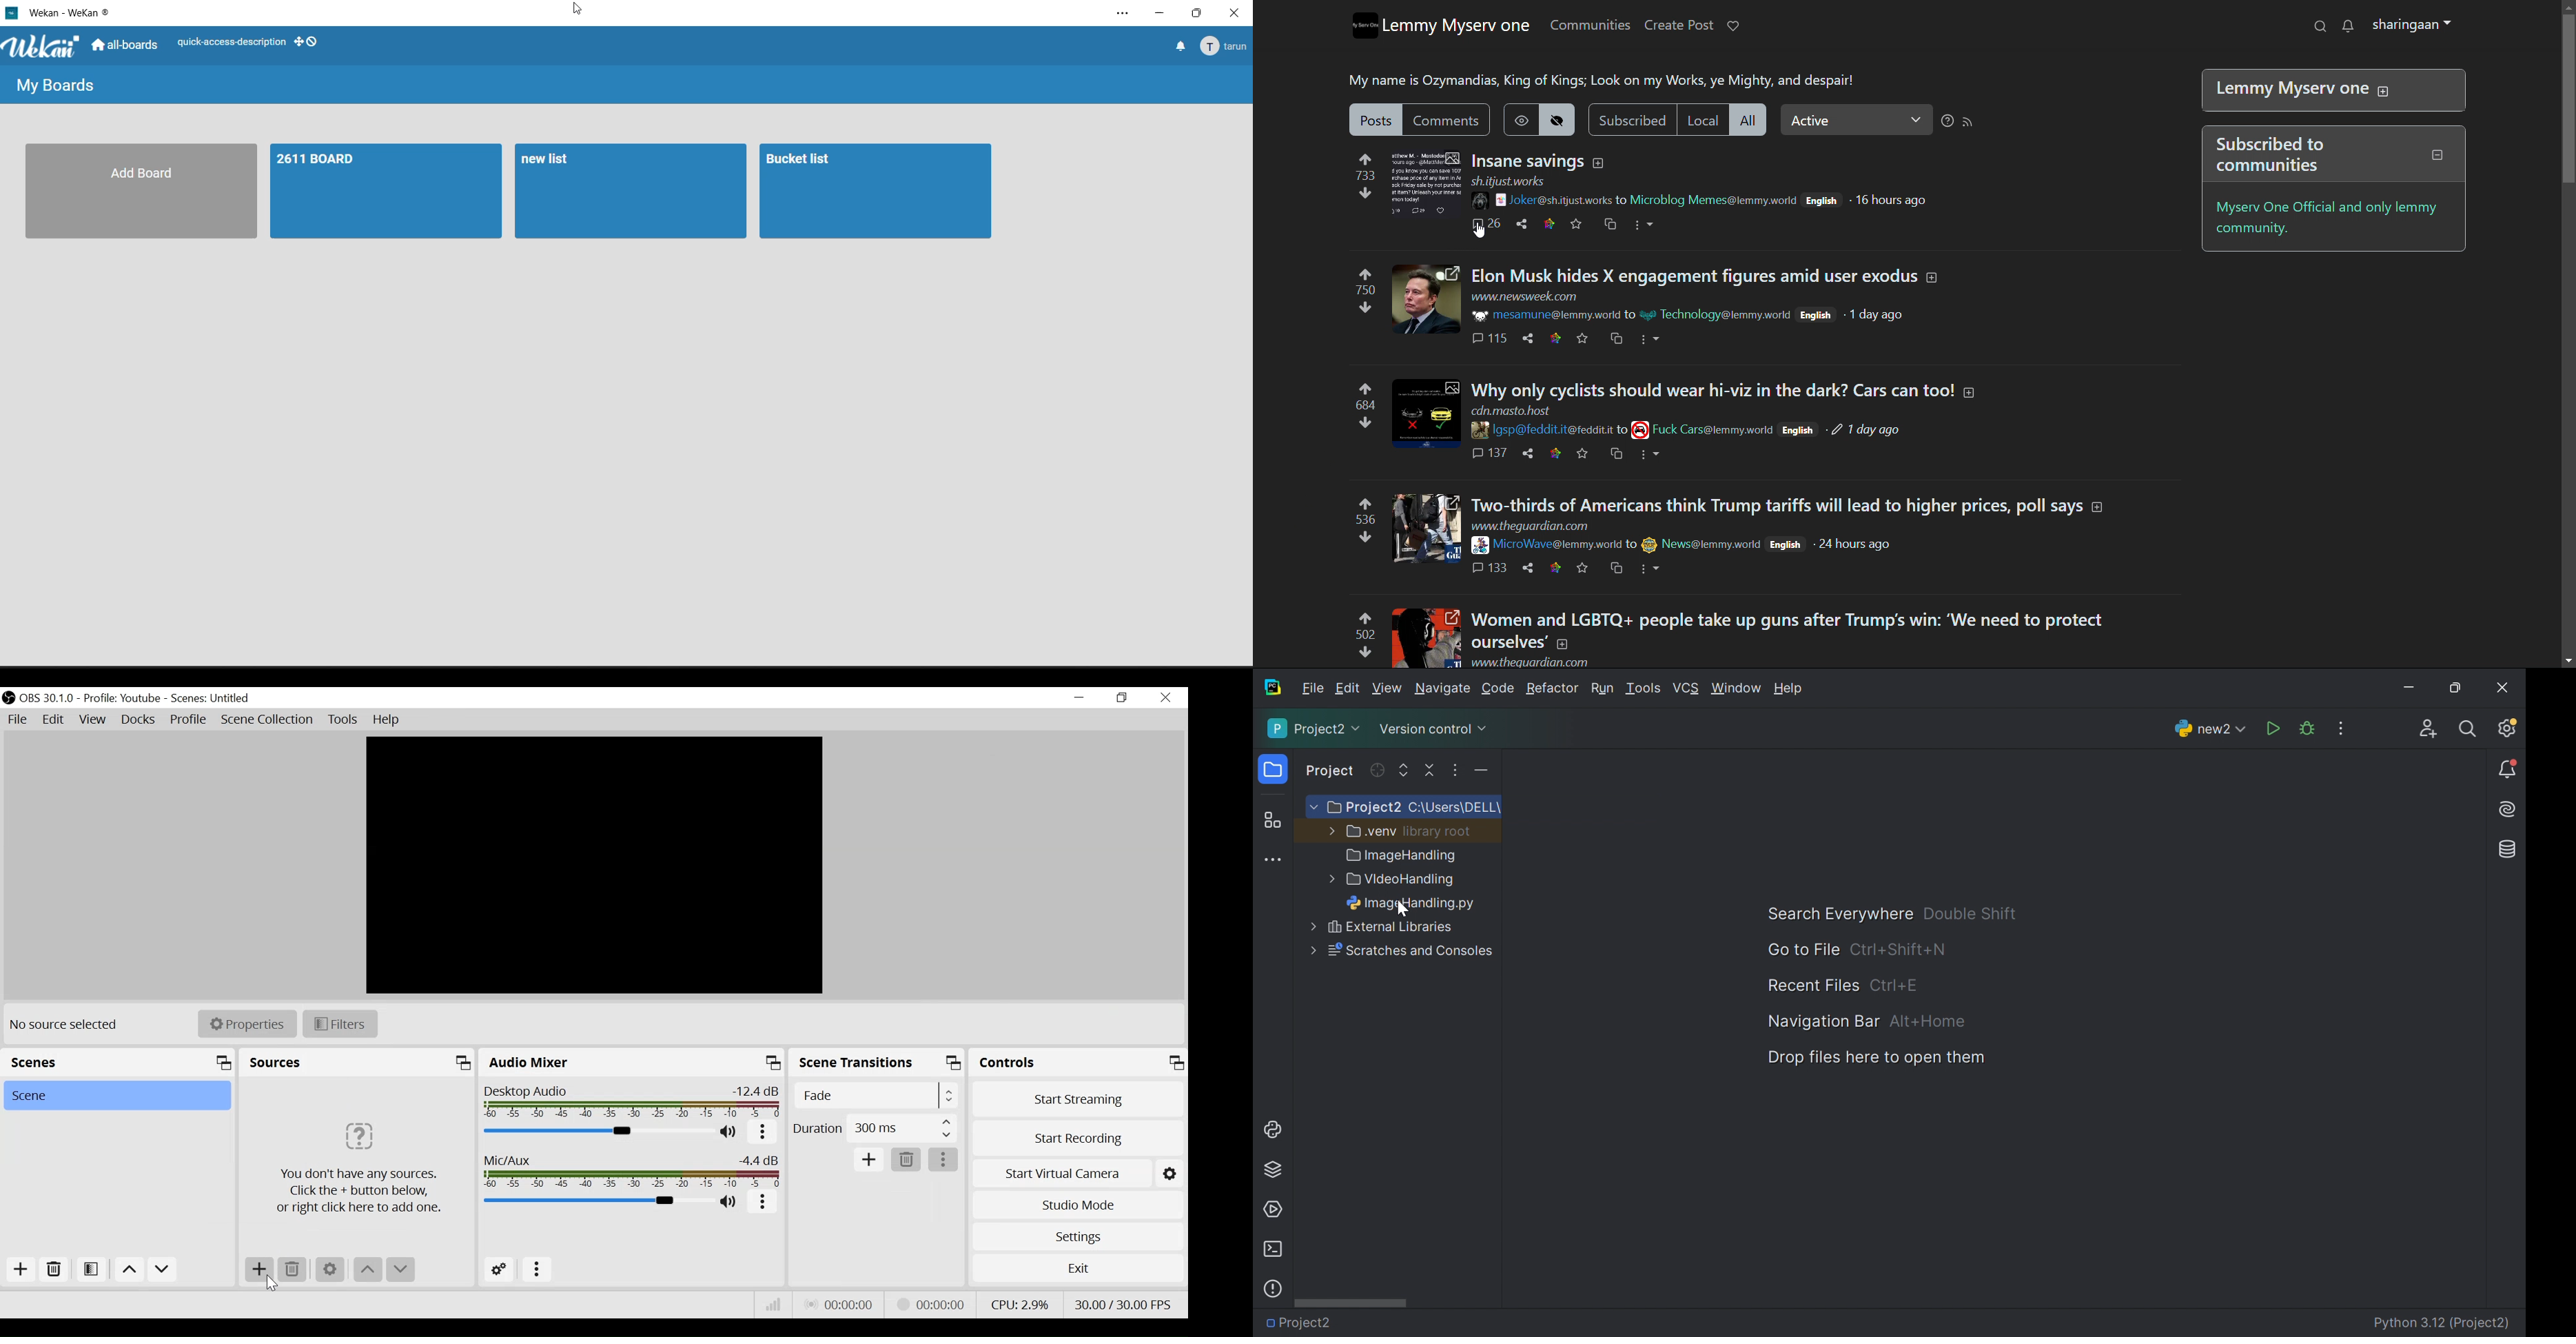 The image size is (2576, 1344). I want to click on Bitrate, so click(771, 1305).